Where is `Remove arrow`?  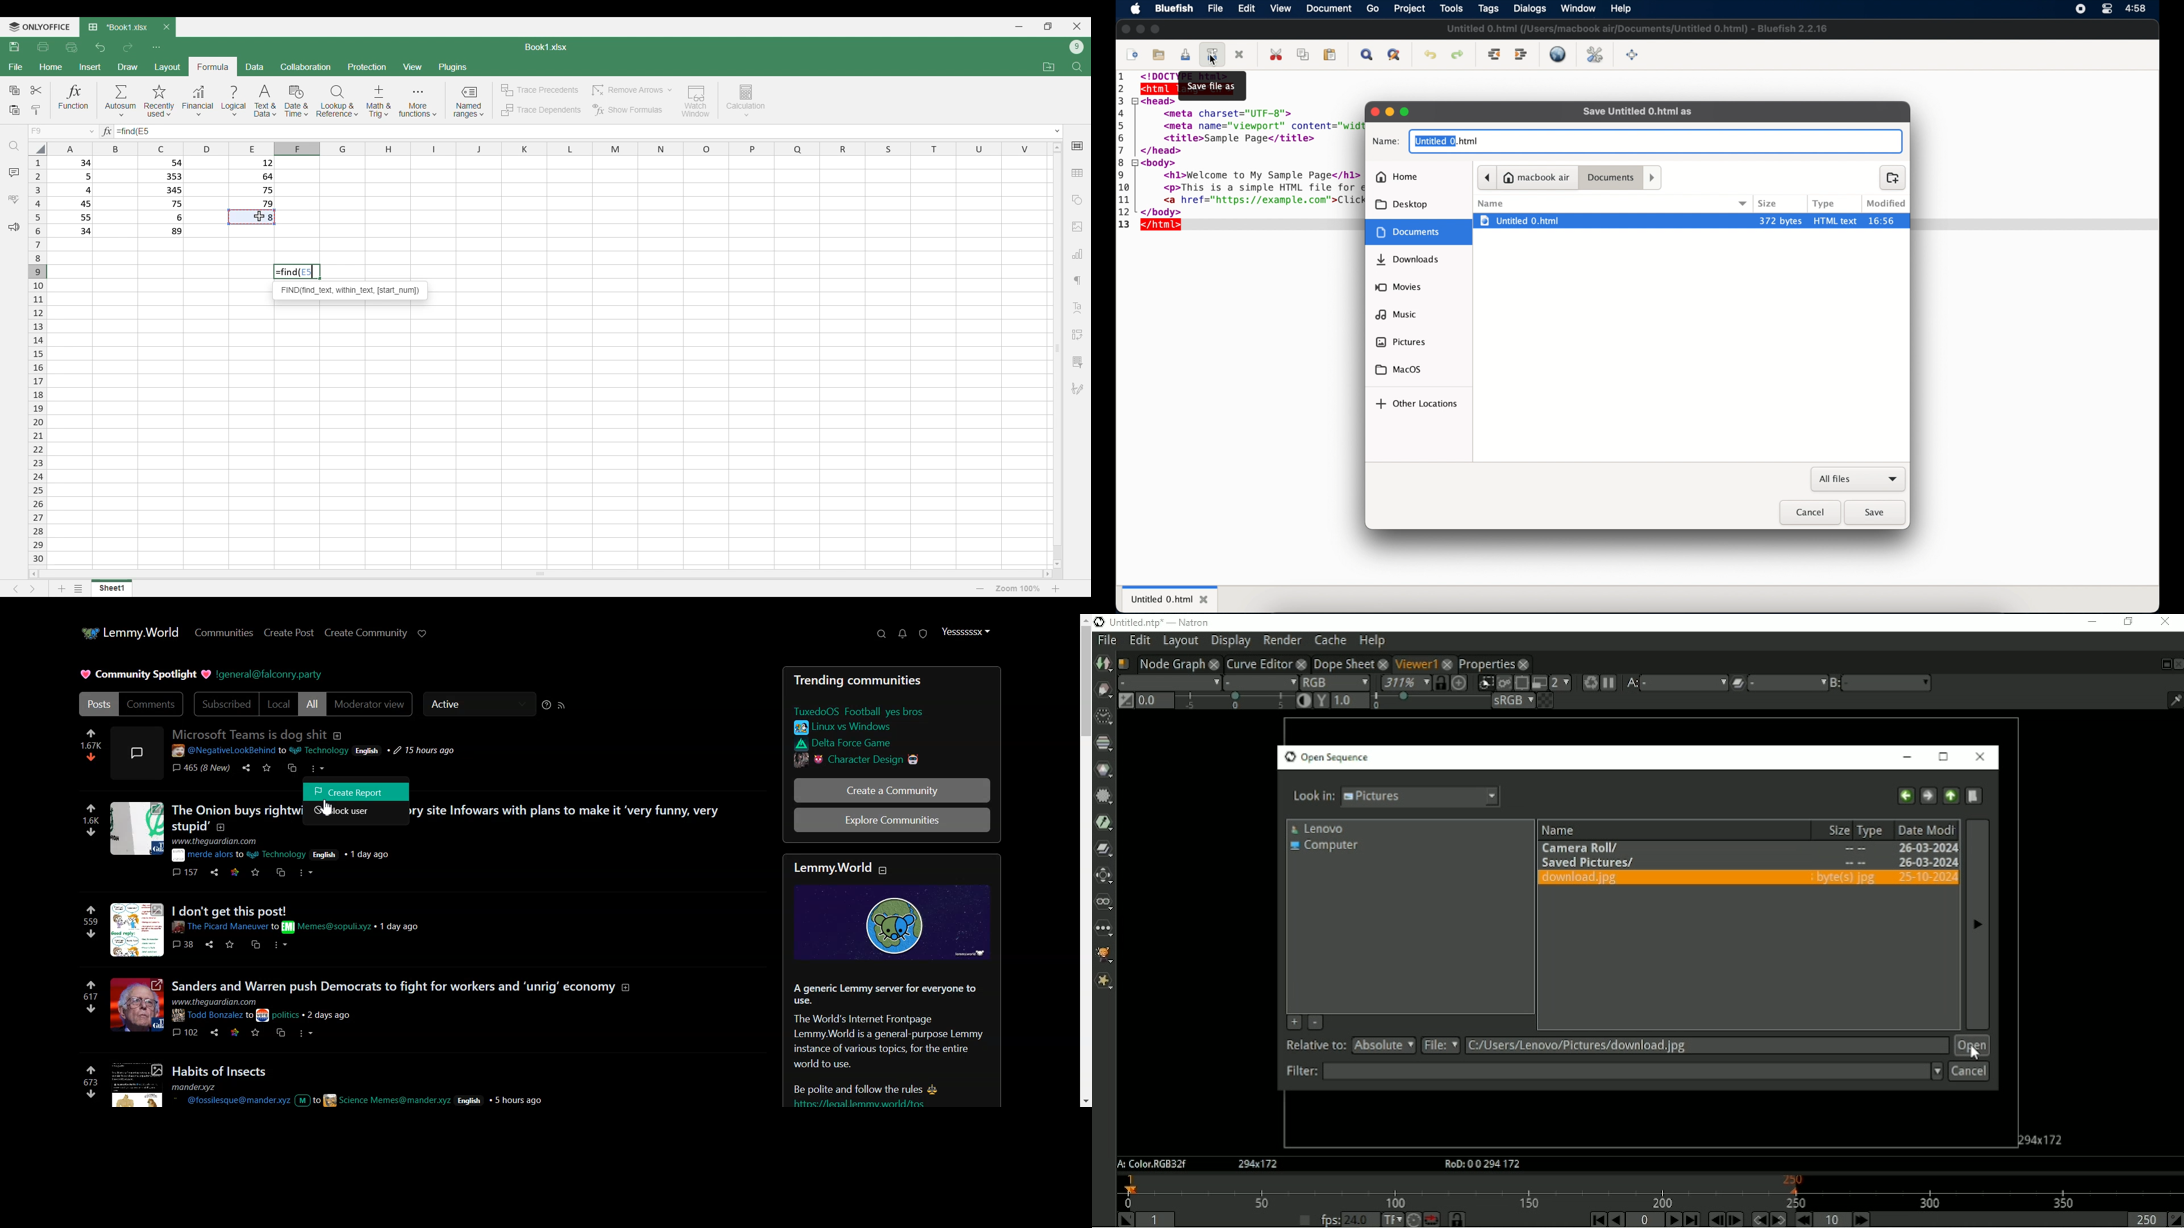 Remove arrow is located at coordinates (631, 90).